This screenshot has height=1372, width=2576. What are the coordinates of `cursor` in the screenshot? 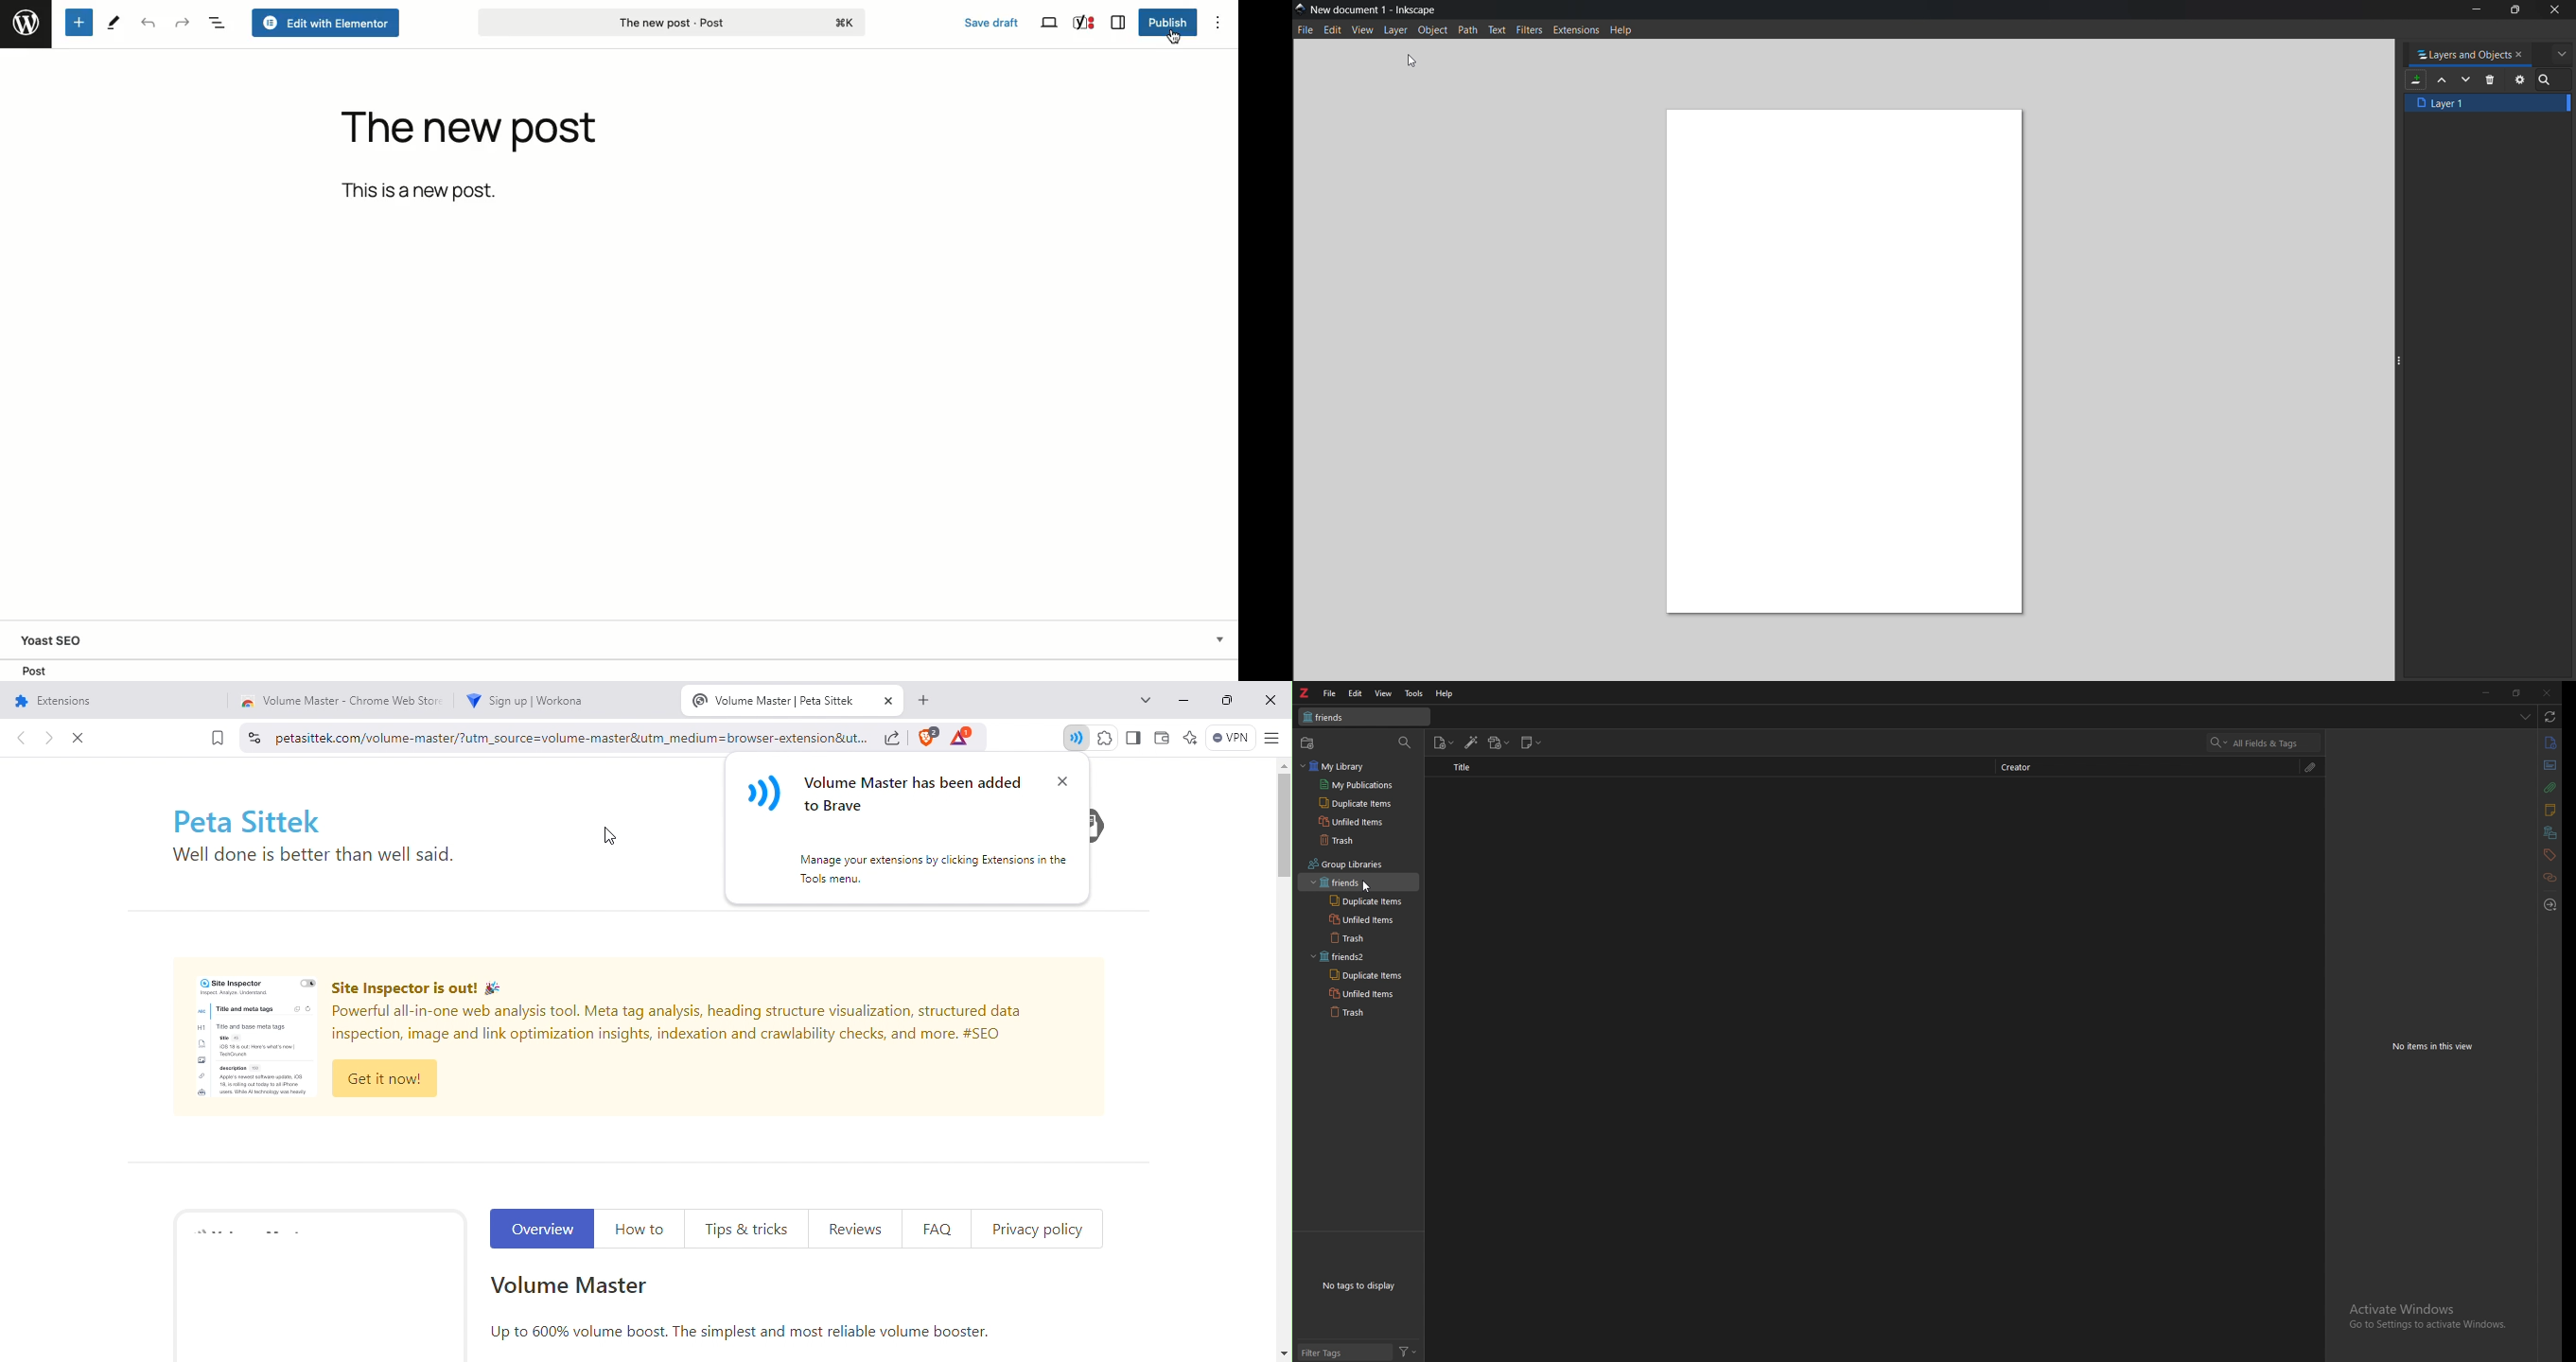 It's located at (1421, 56).